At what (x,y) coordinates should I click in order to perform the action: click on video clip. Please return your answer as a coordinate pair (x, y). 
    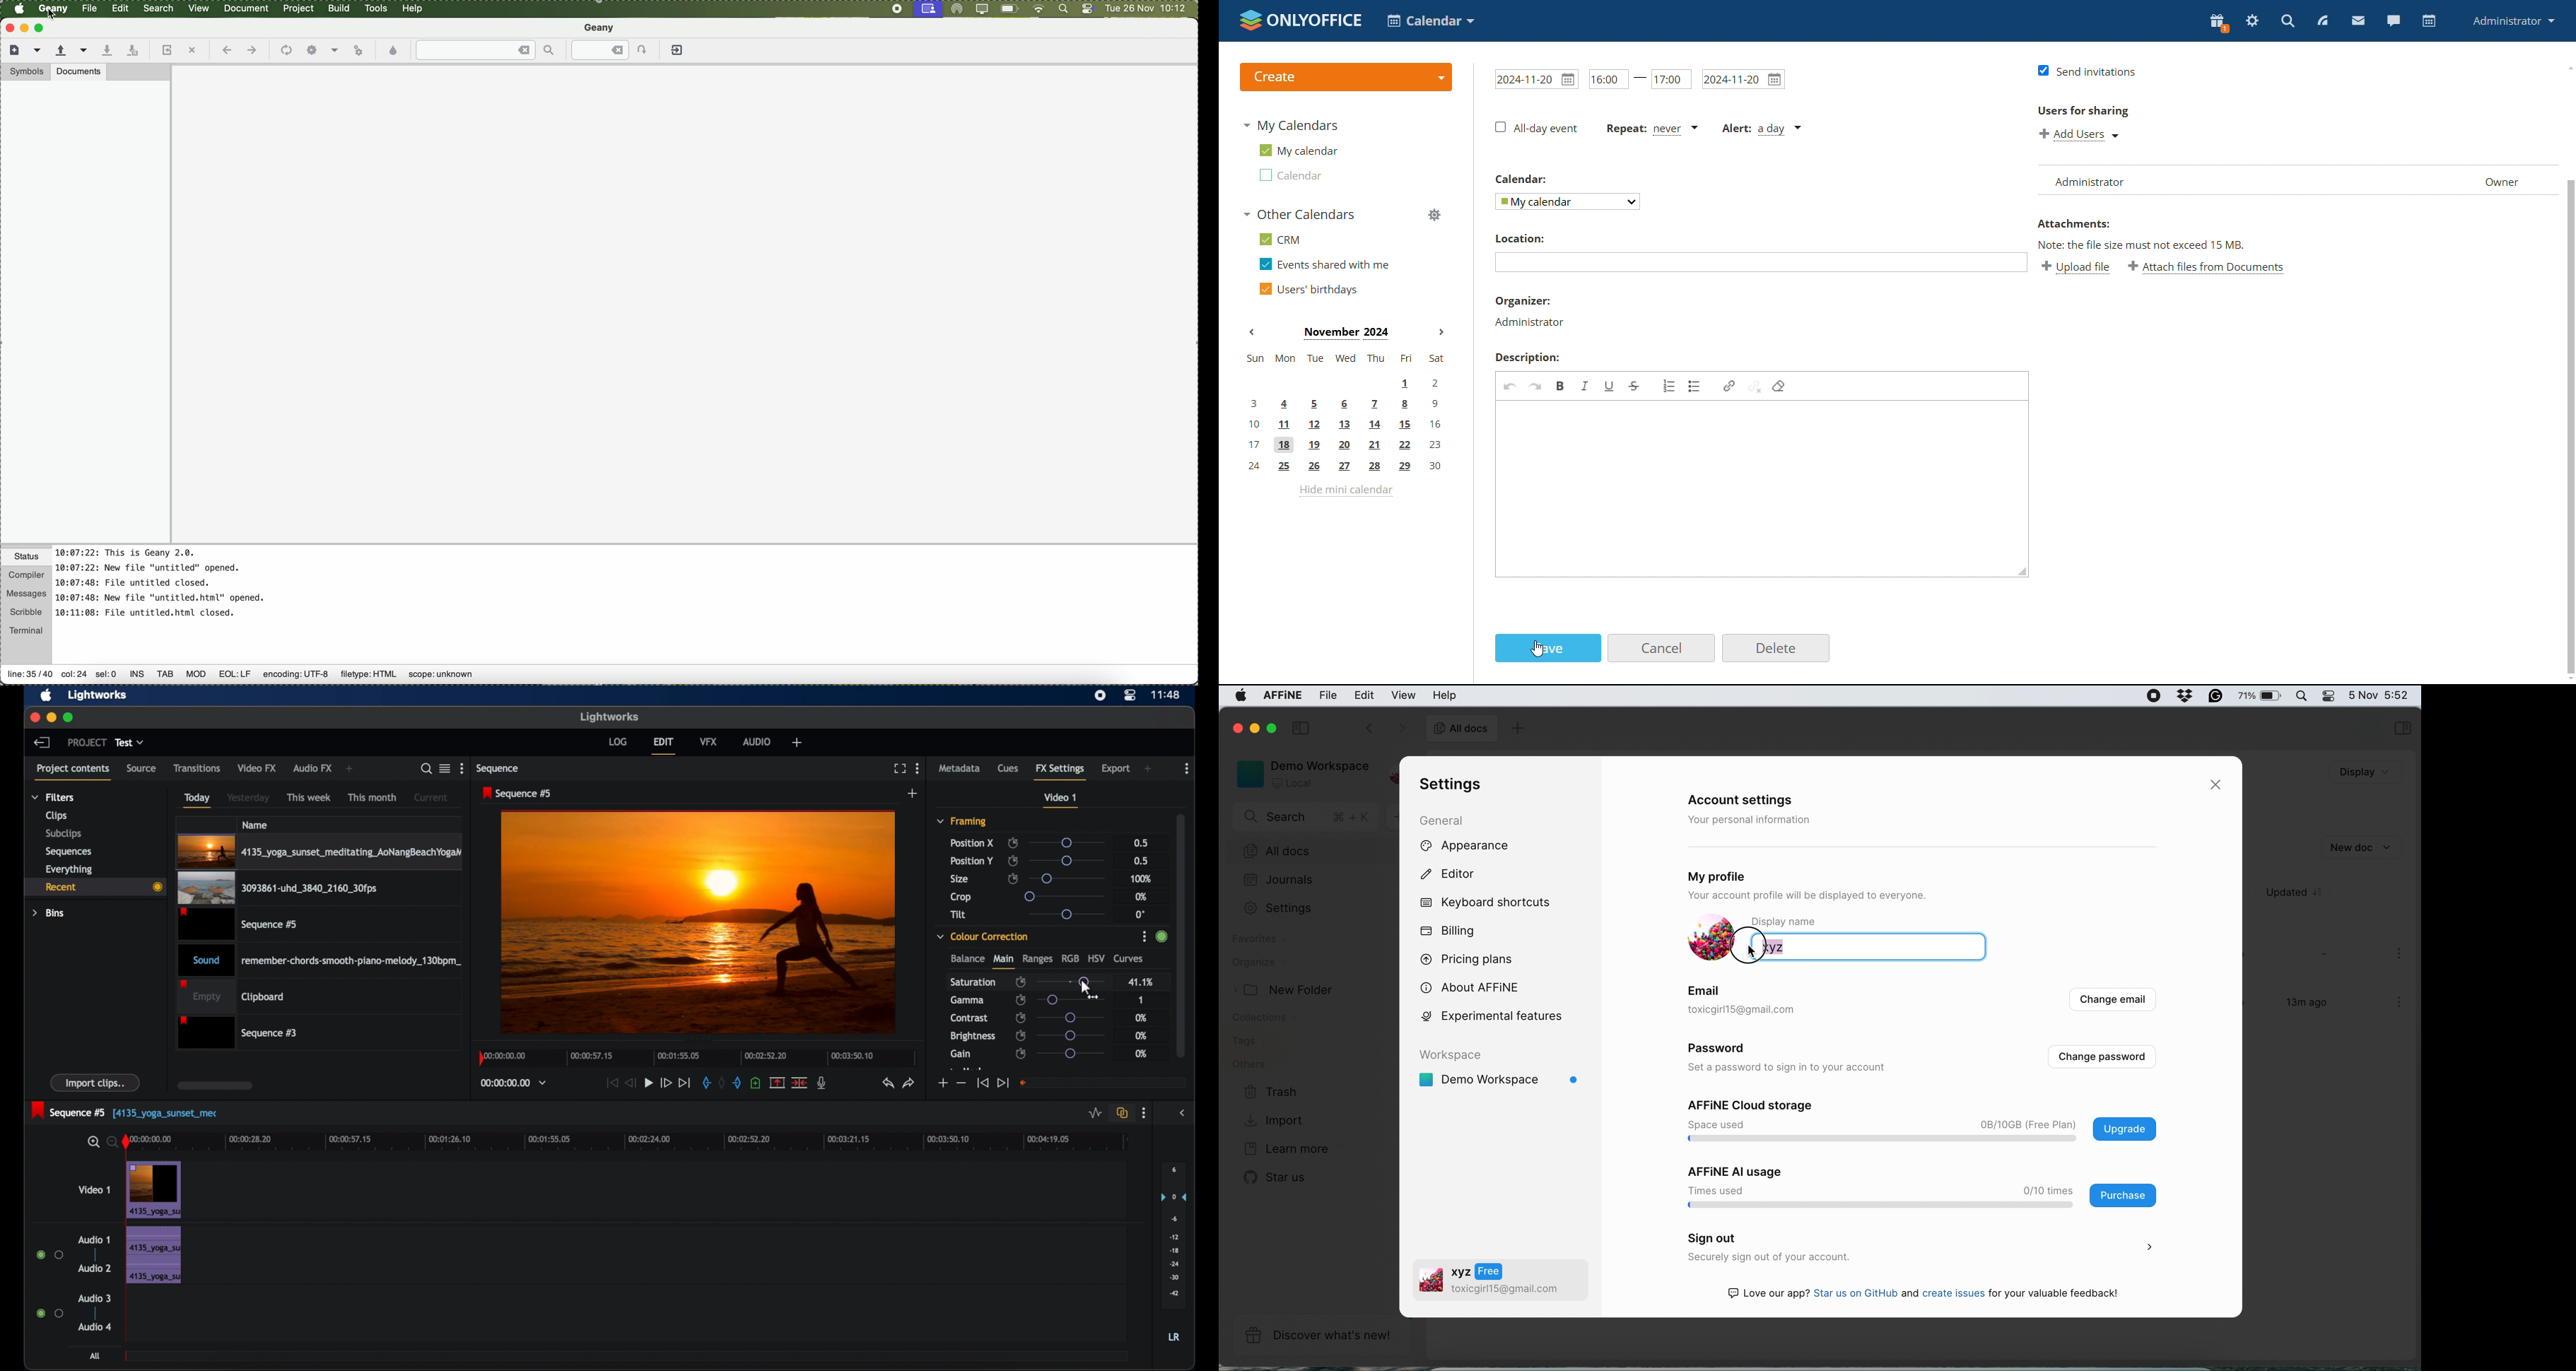
    Looking at the image, I should click on (277, 889).